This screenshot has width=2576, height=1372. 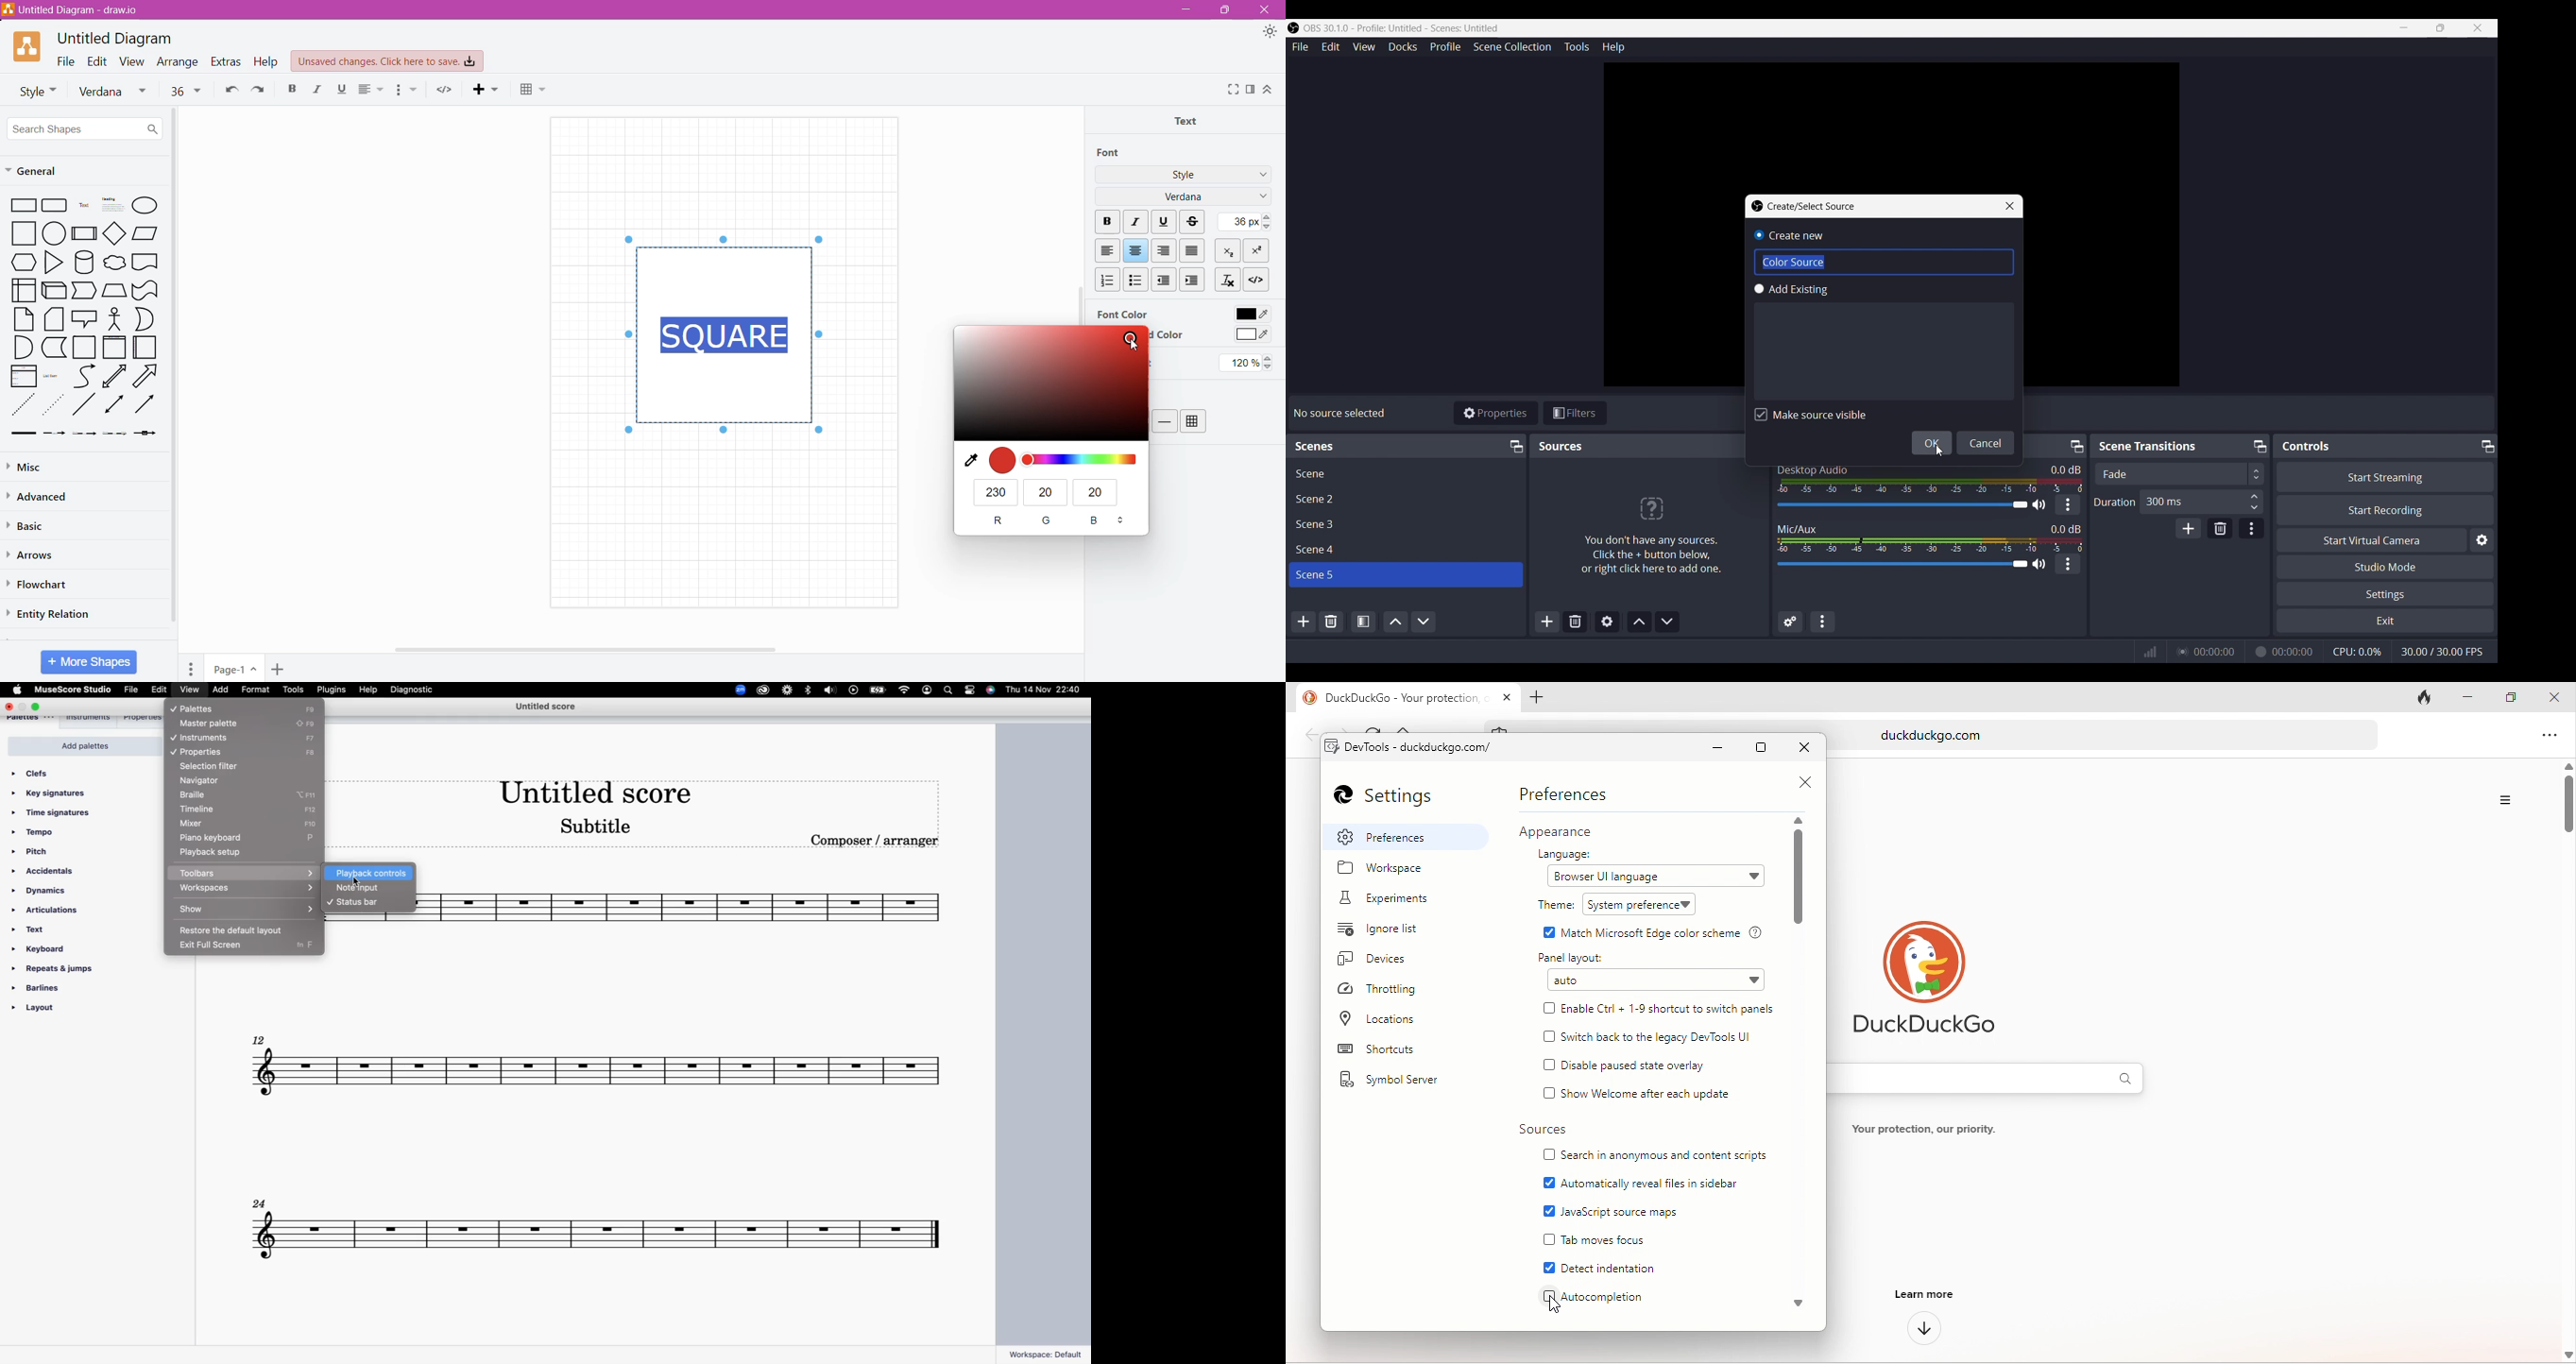 What do you see at coordinates (2384, 476) in the screenshot?
I see `Start Streaming` at bounding box center [2384, 476].